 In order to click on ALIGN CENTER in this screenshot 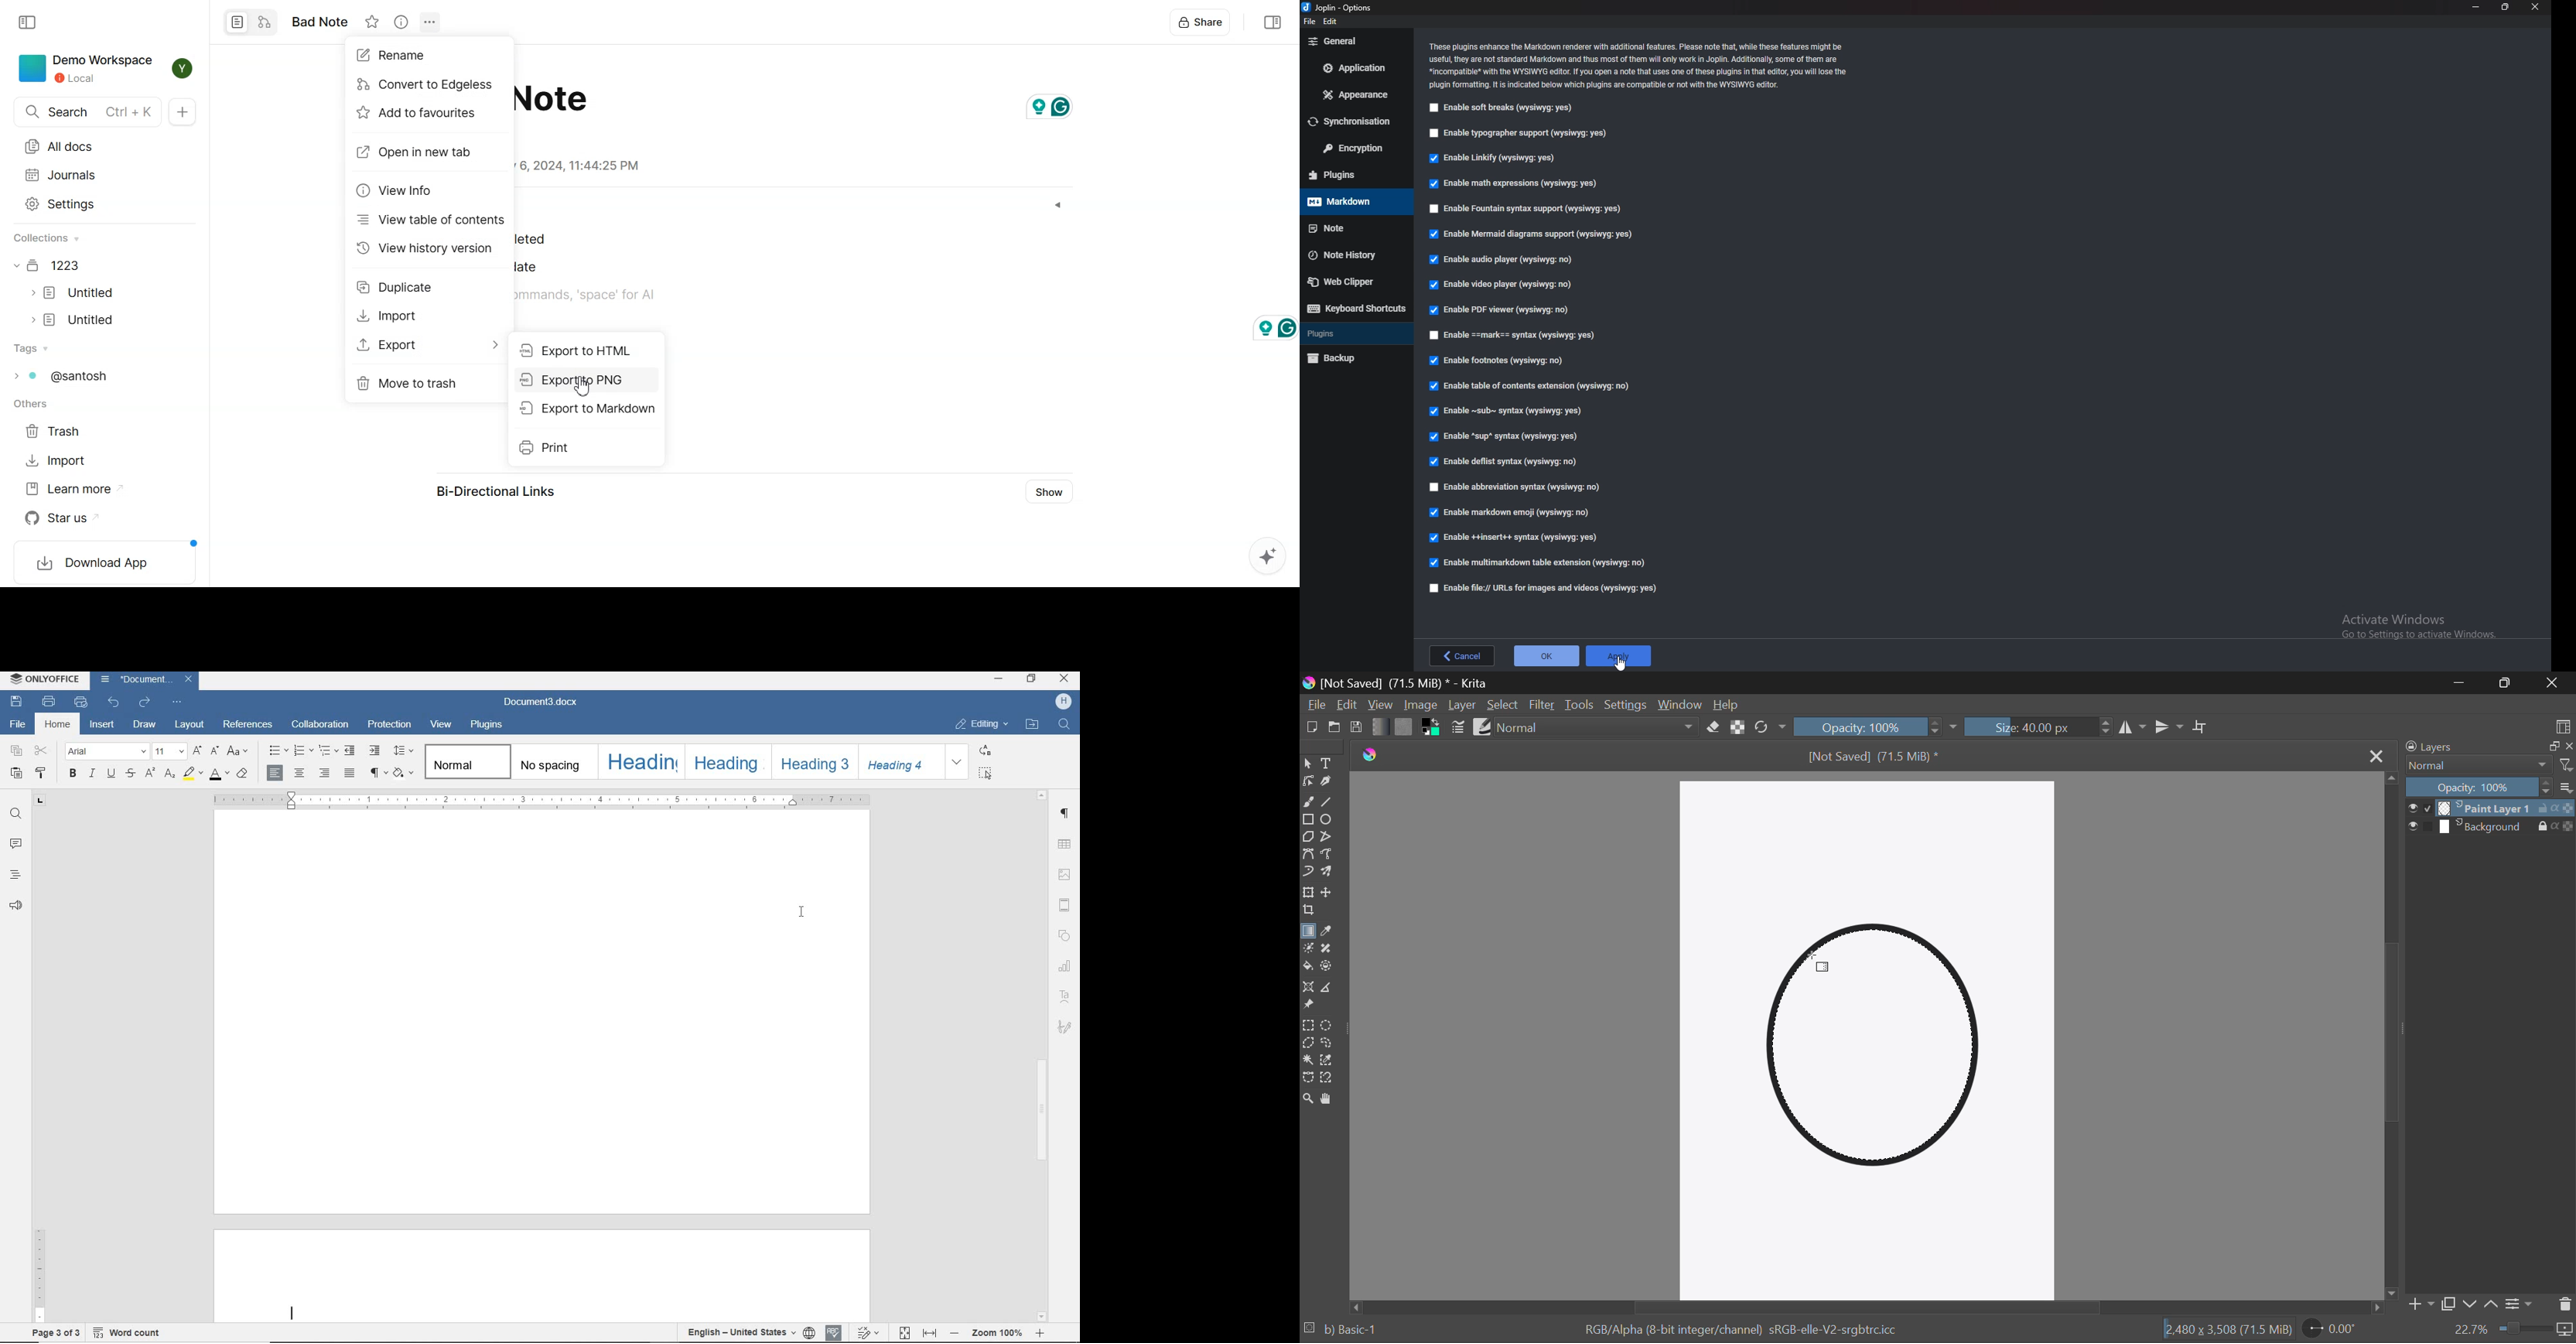, I will do `click(299, 772)`.